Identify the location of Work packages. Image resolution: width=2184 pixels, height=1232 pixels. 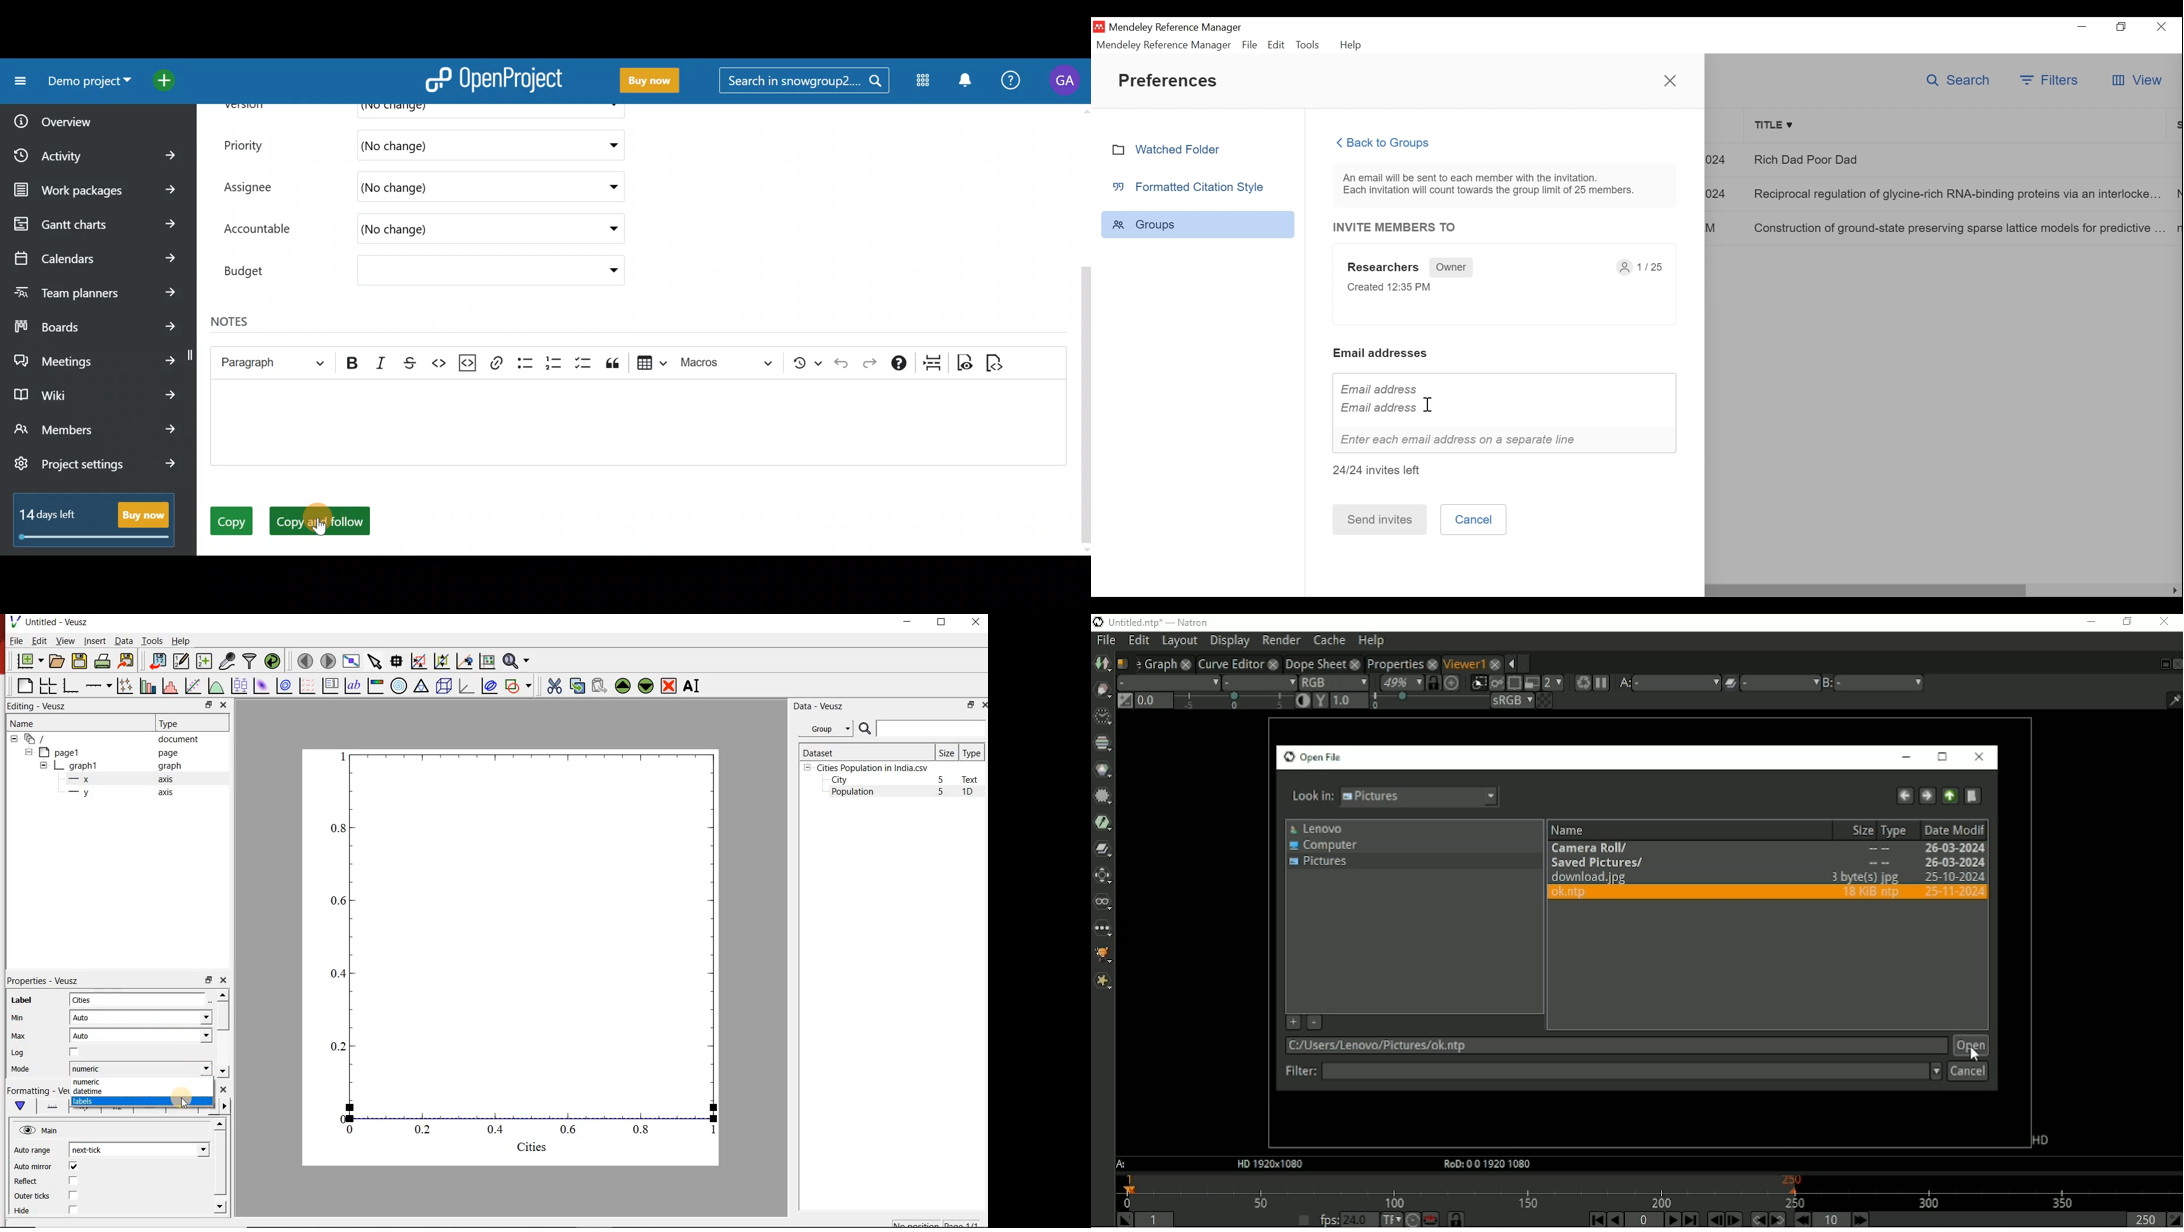
(98, 190).